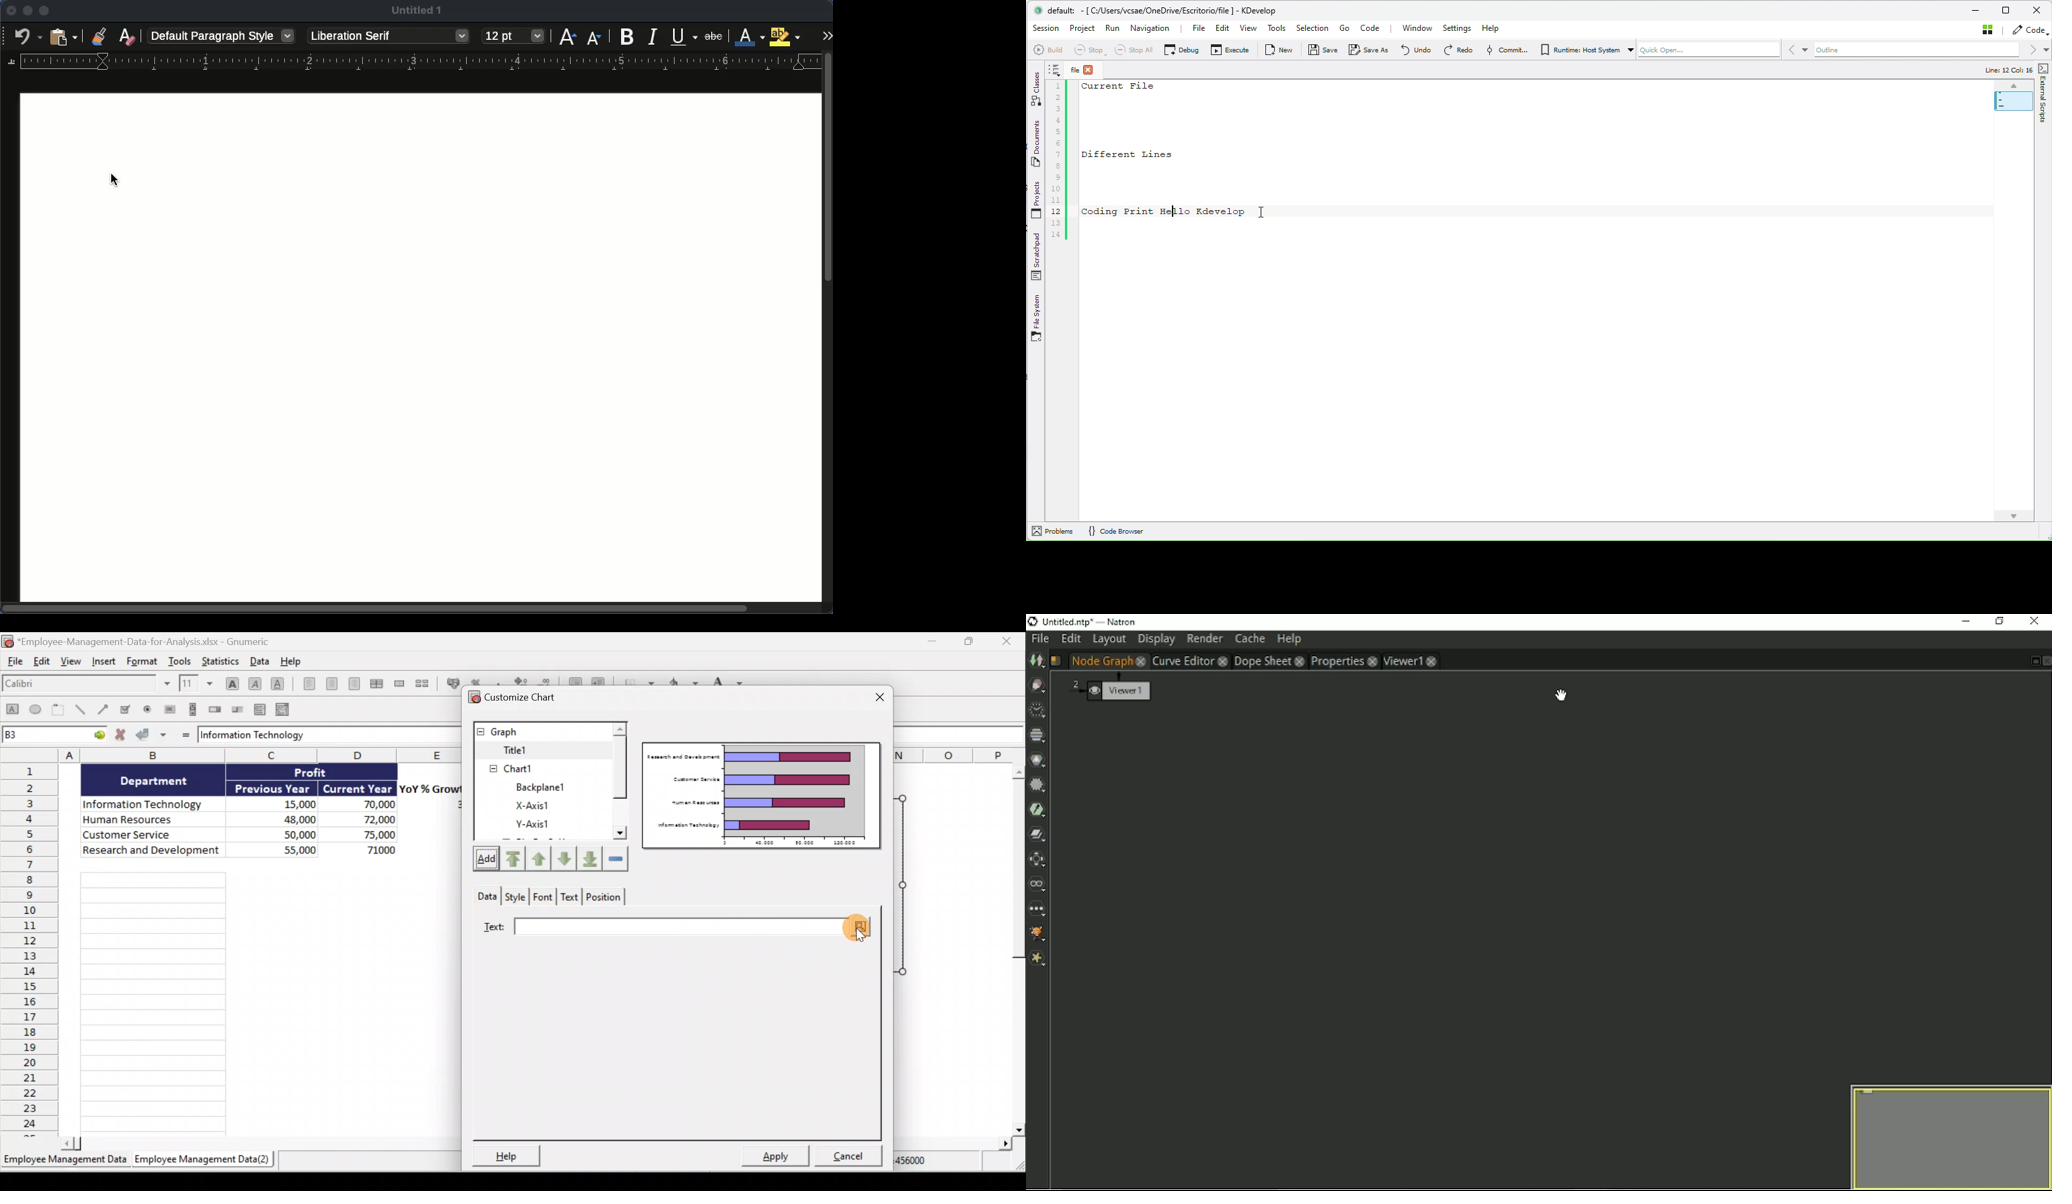 The height and width of the screenshot is (1204, 2072). I want to click on Bold, so click(231, 683).